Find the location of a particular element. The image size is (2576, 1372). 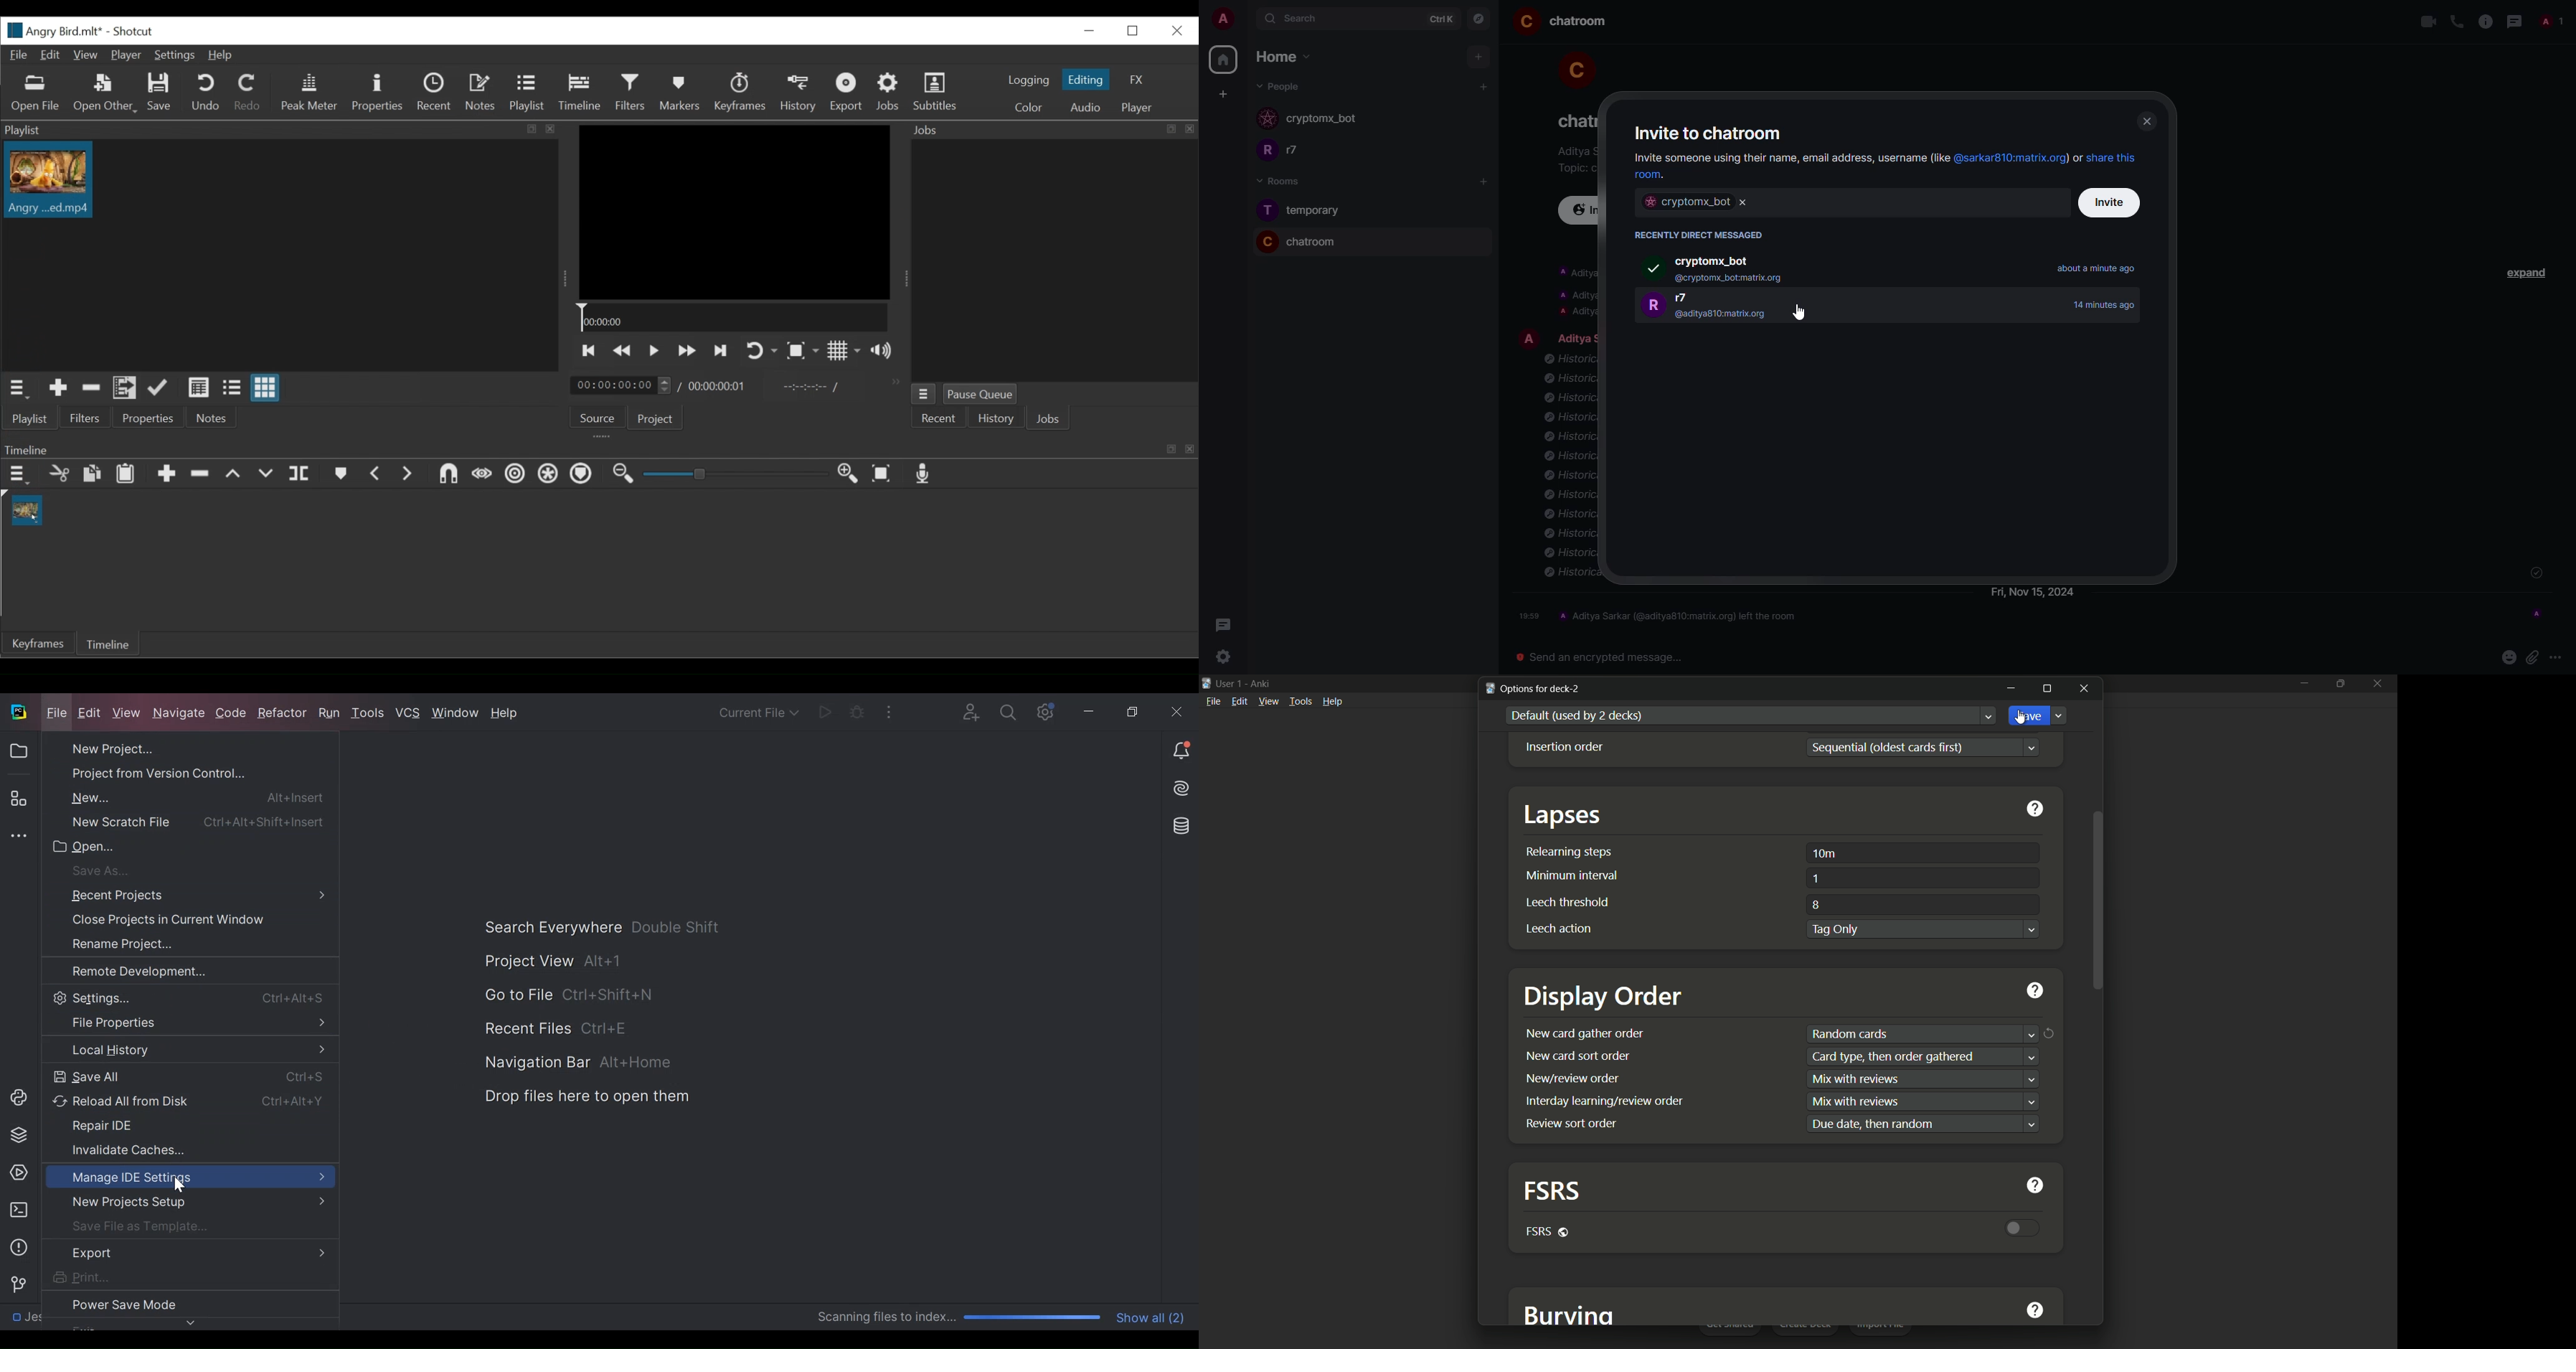

maximize is located at coordinates (2047, 689).